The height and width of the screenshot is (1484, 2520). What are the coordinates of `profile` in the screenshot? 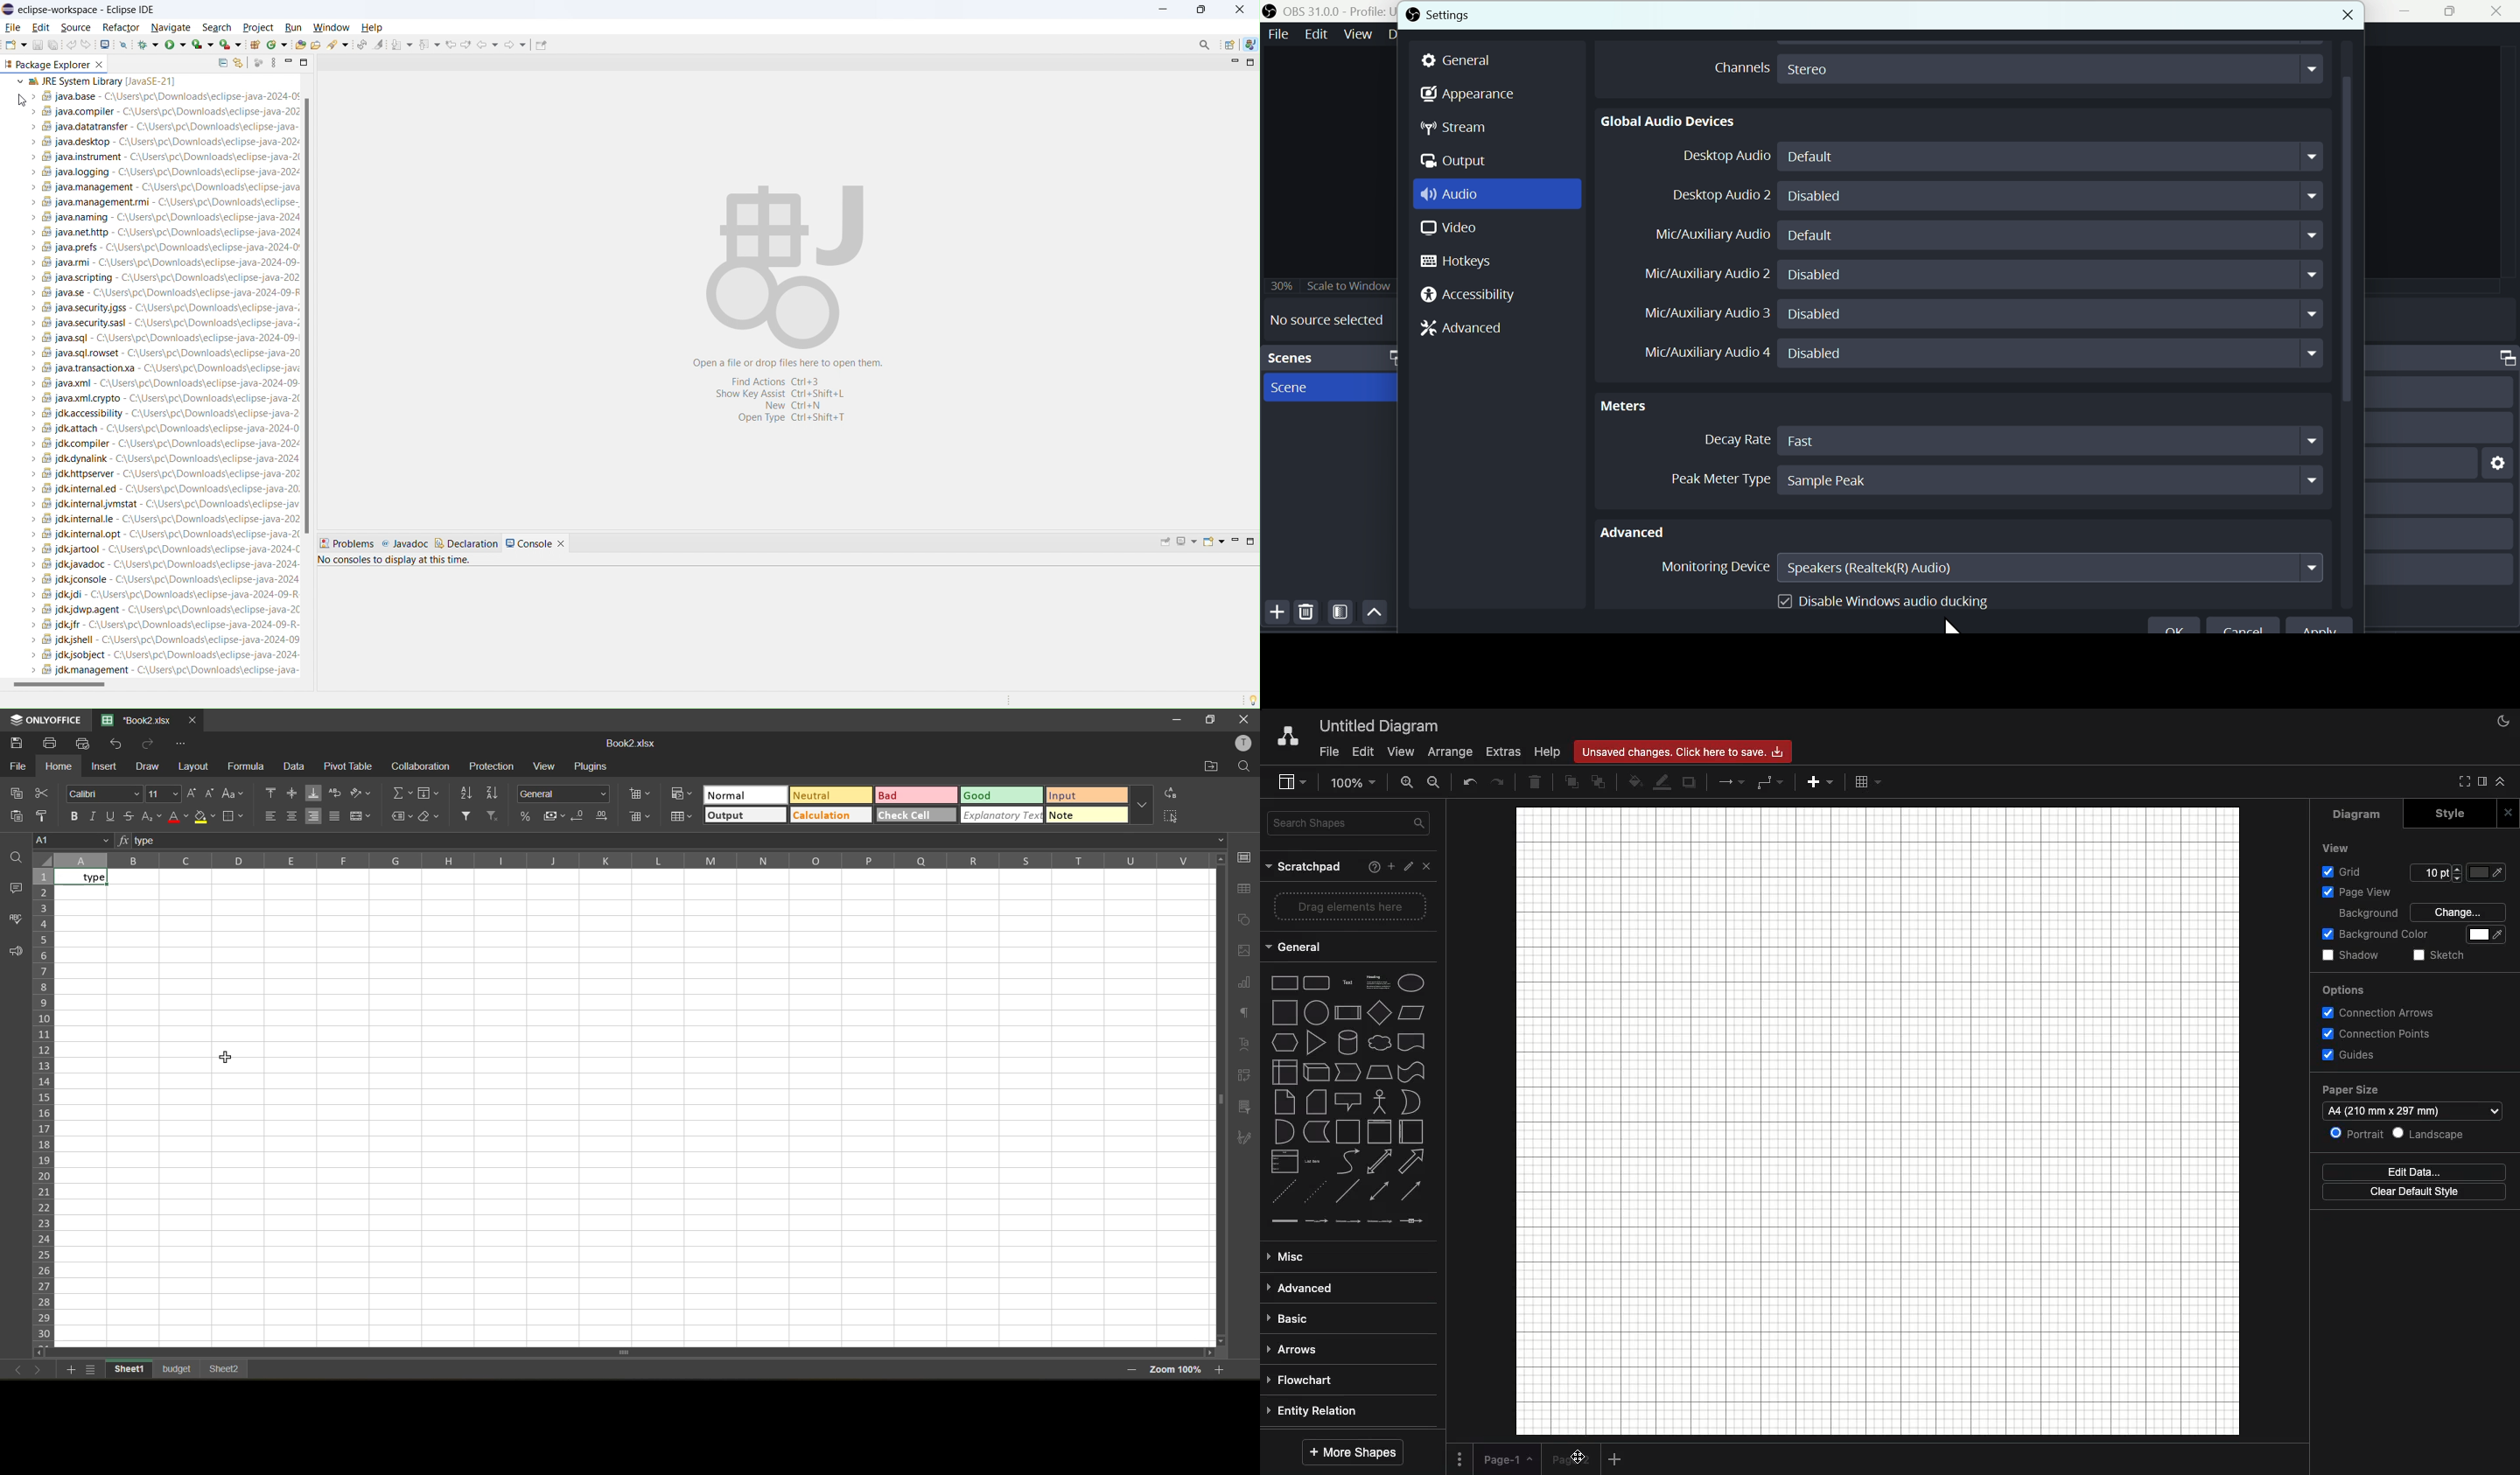 It's located at (1241, 743).